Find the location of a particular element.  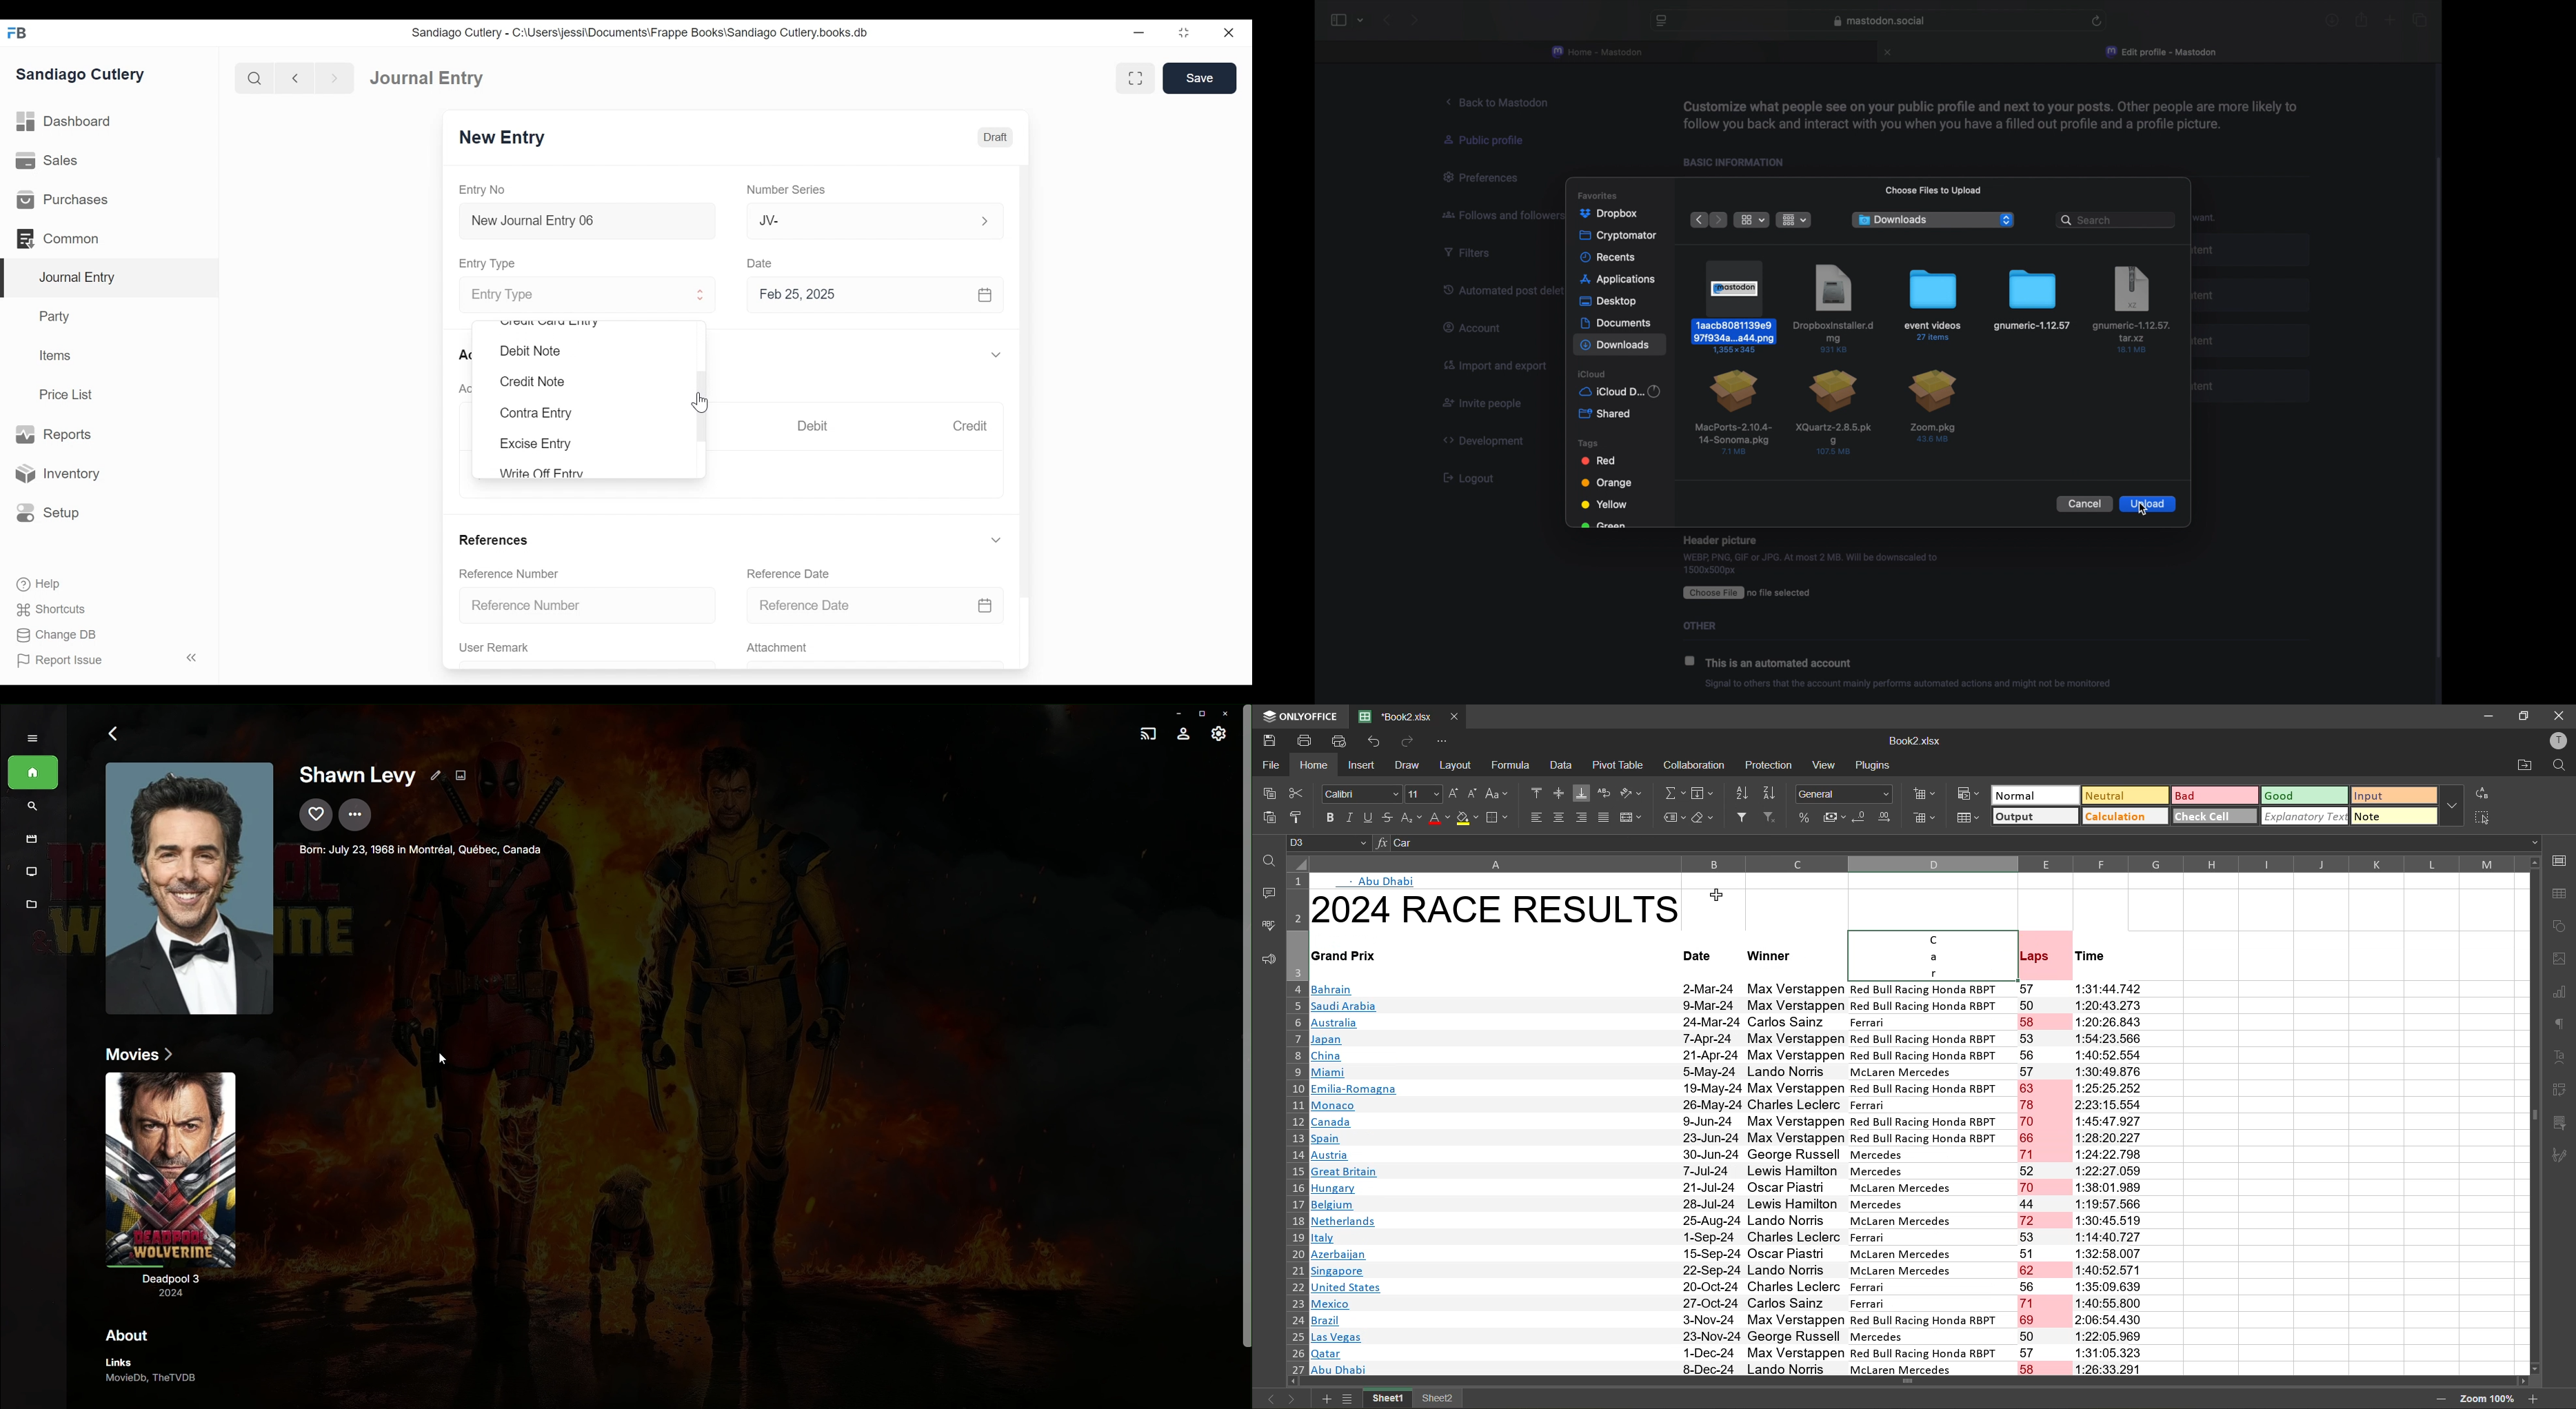

copy style is located at coordinates (1300, 817).